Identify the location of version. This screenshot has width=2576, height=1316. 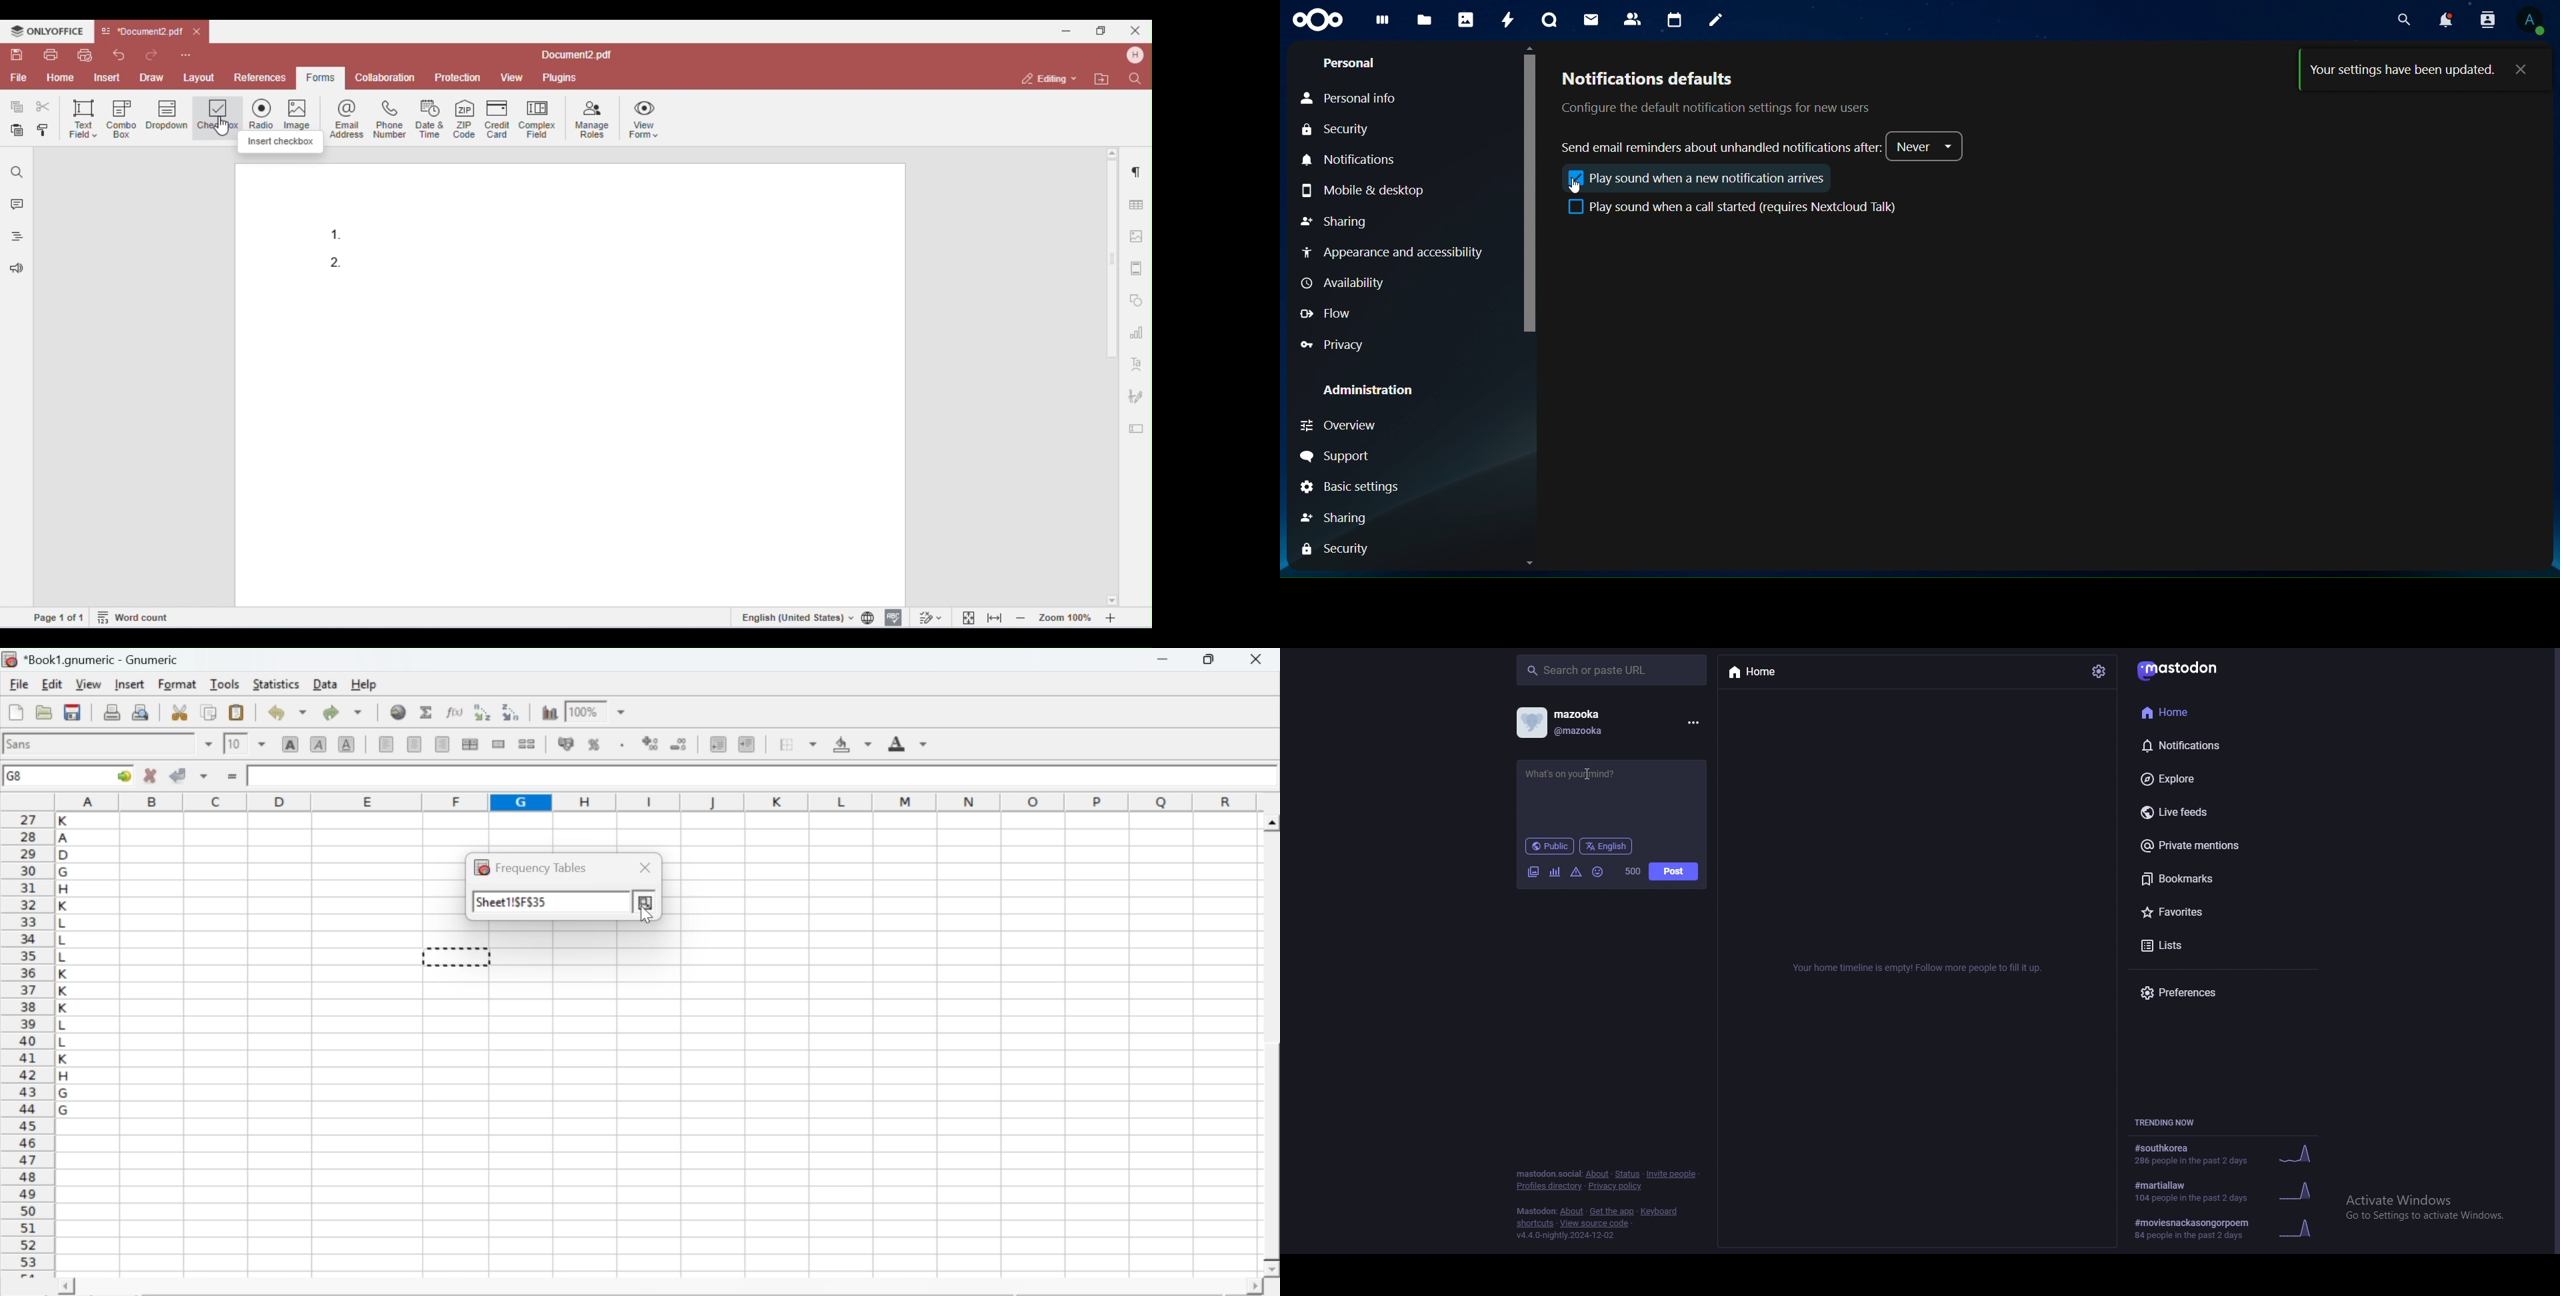
(1567, 1236).